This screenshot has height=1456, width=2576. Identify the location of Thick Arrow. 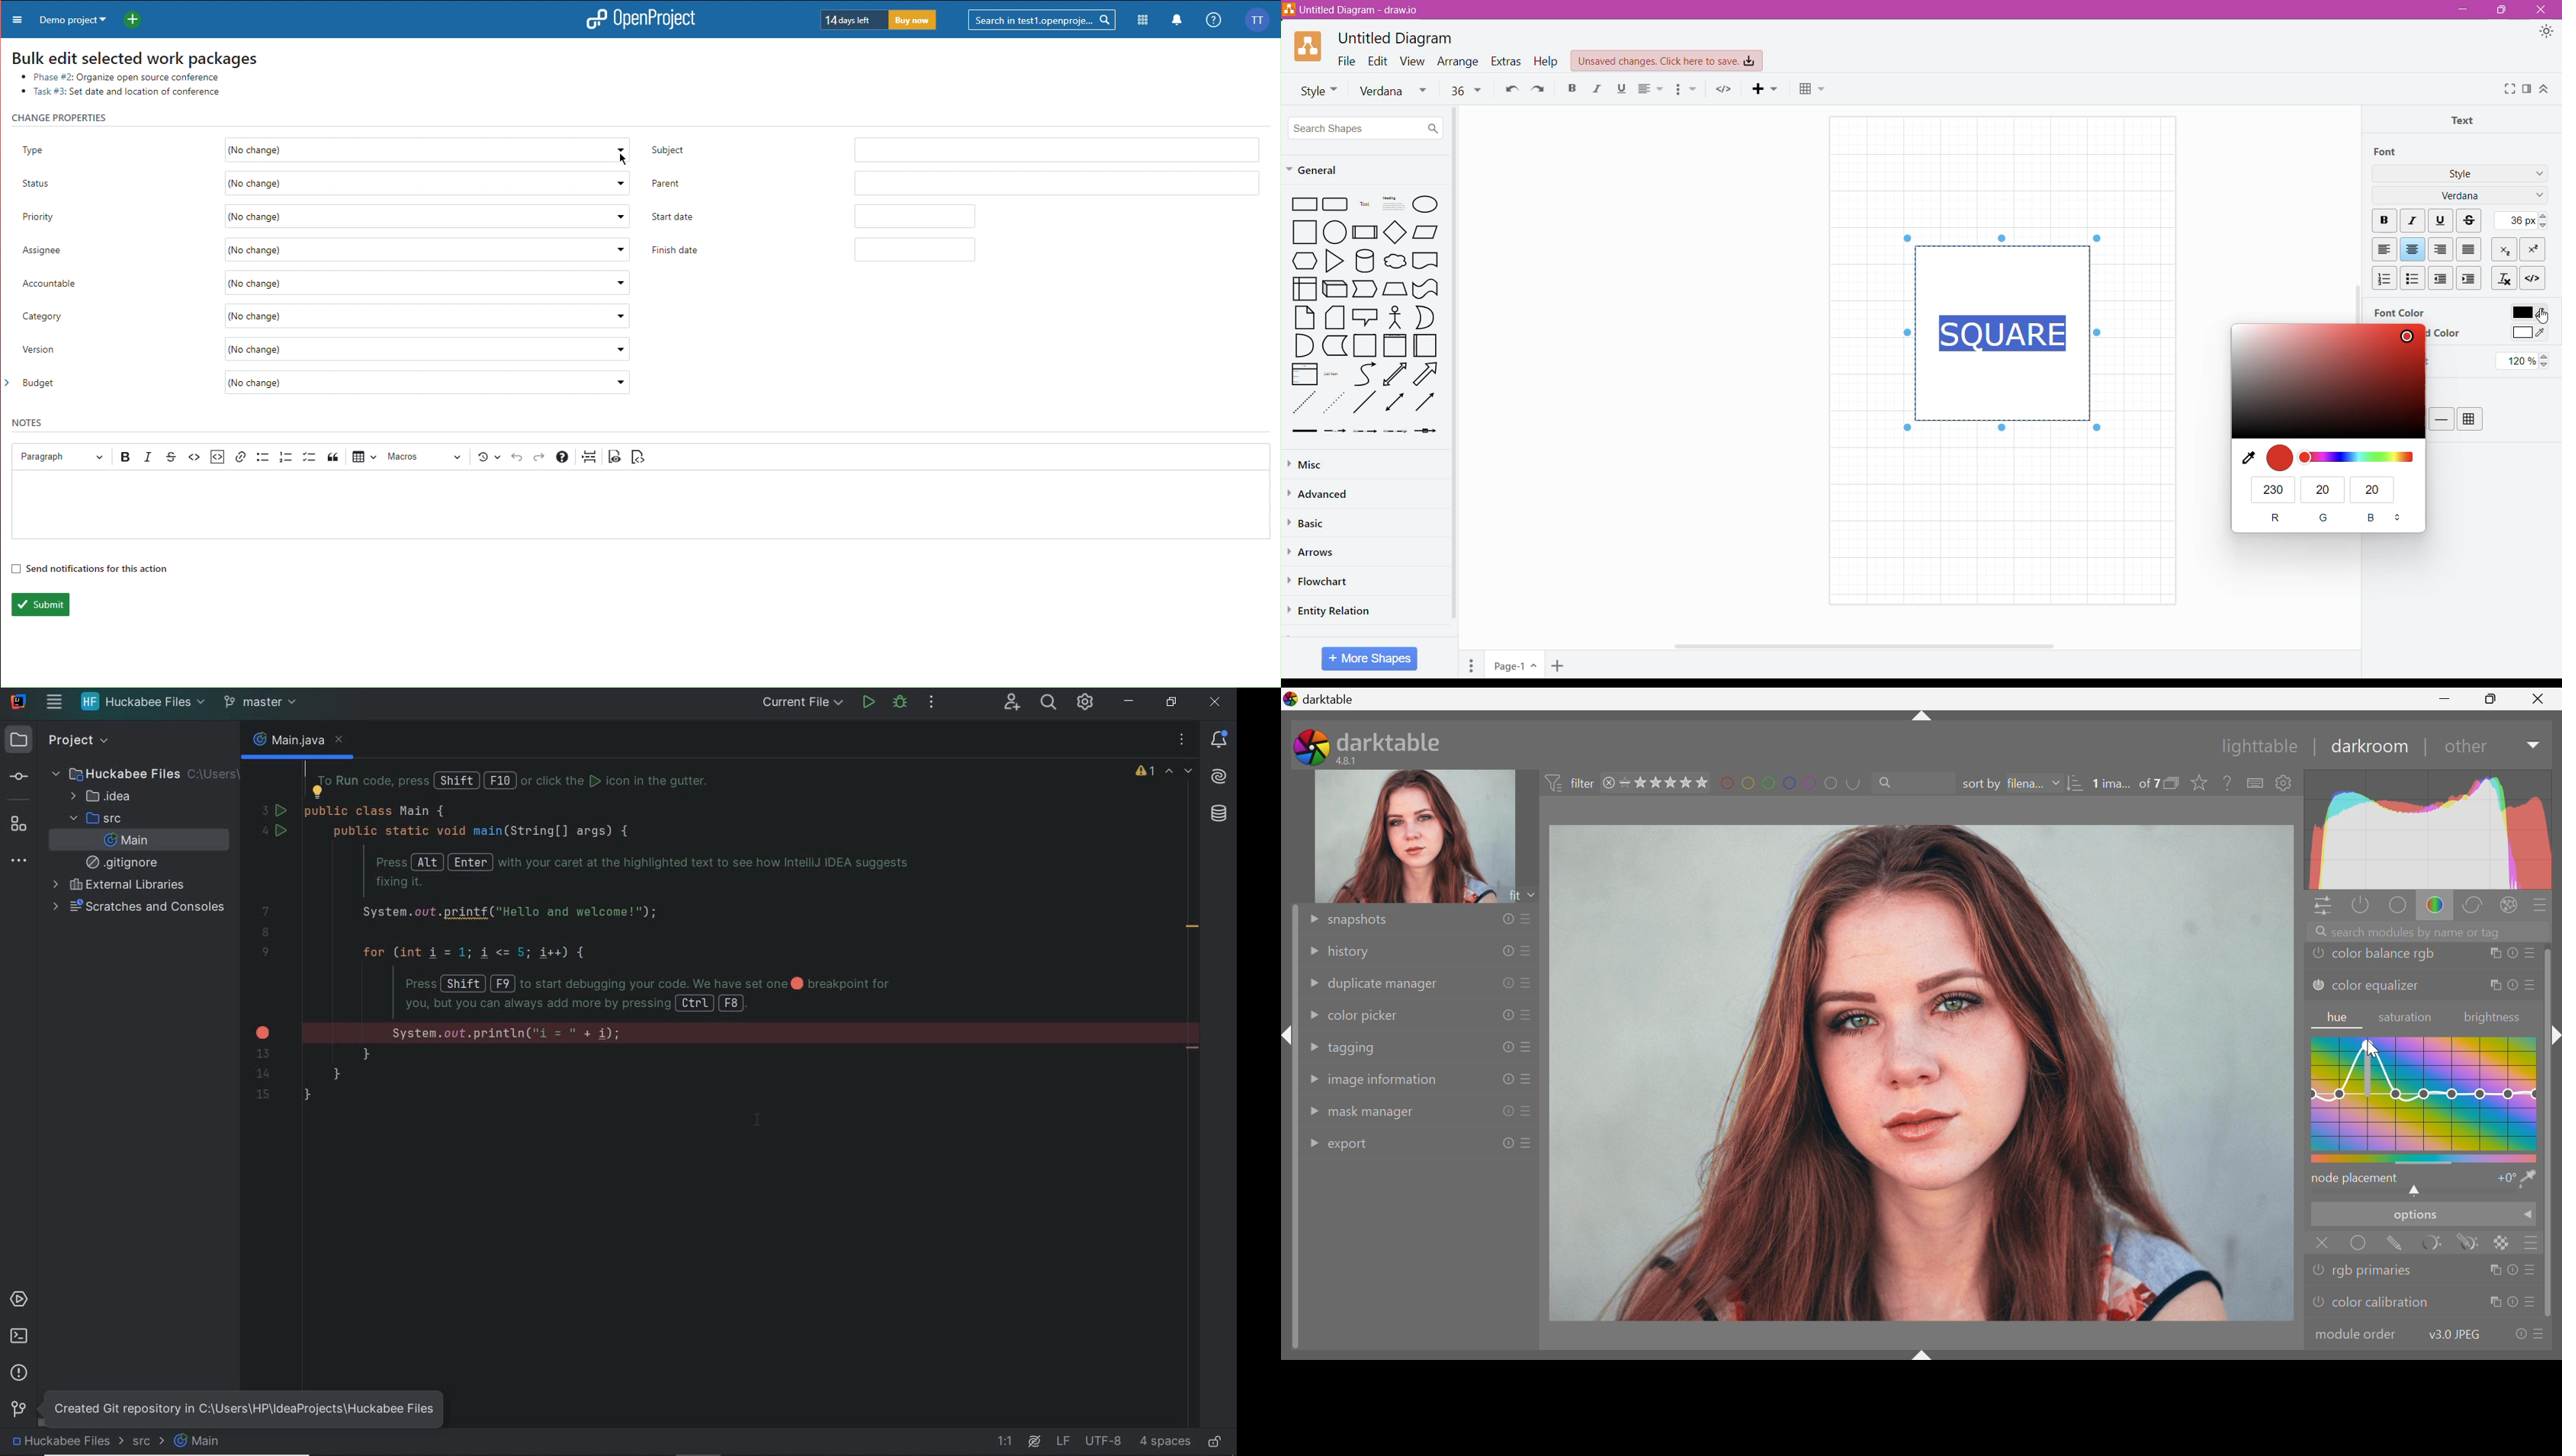
(1300, 432).